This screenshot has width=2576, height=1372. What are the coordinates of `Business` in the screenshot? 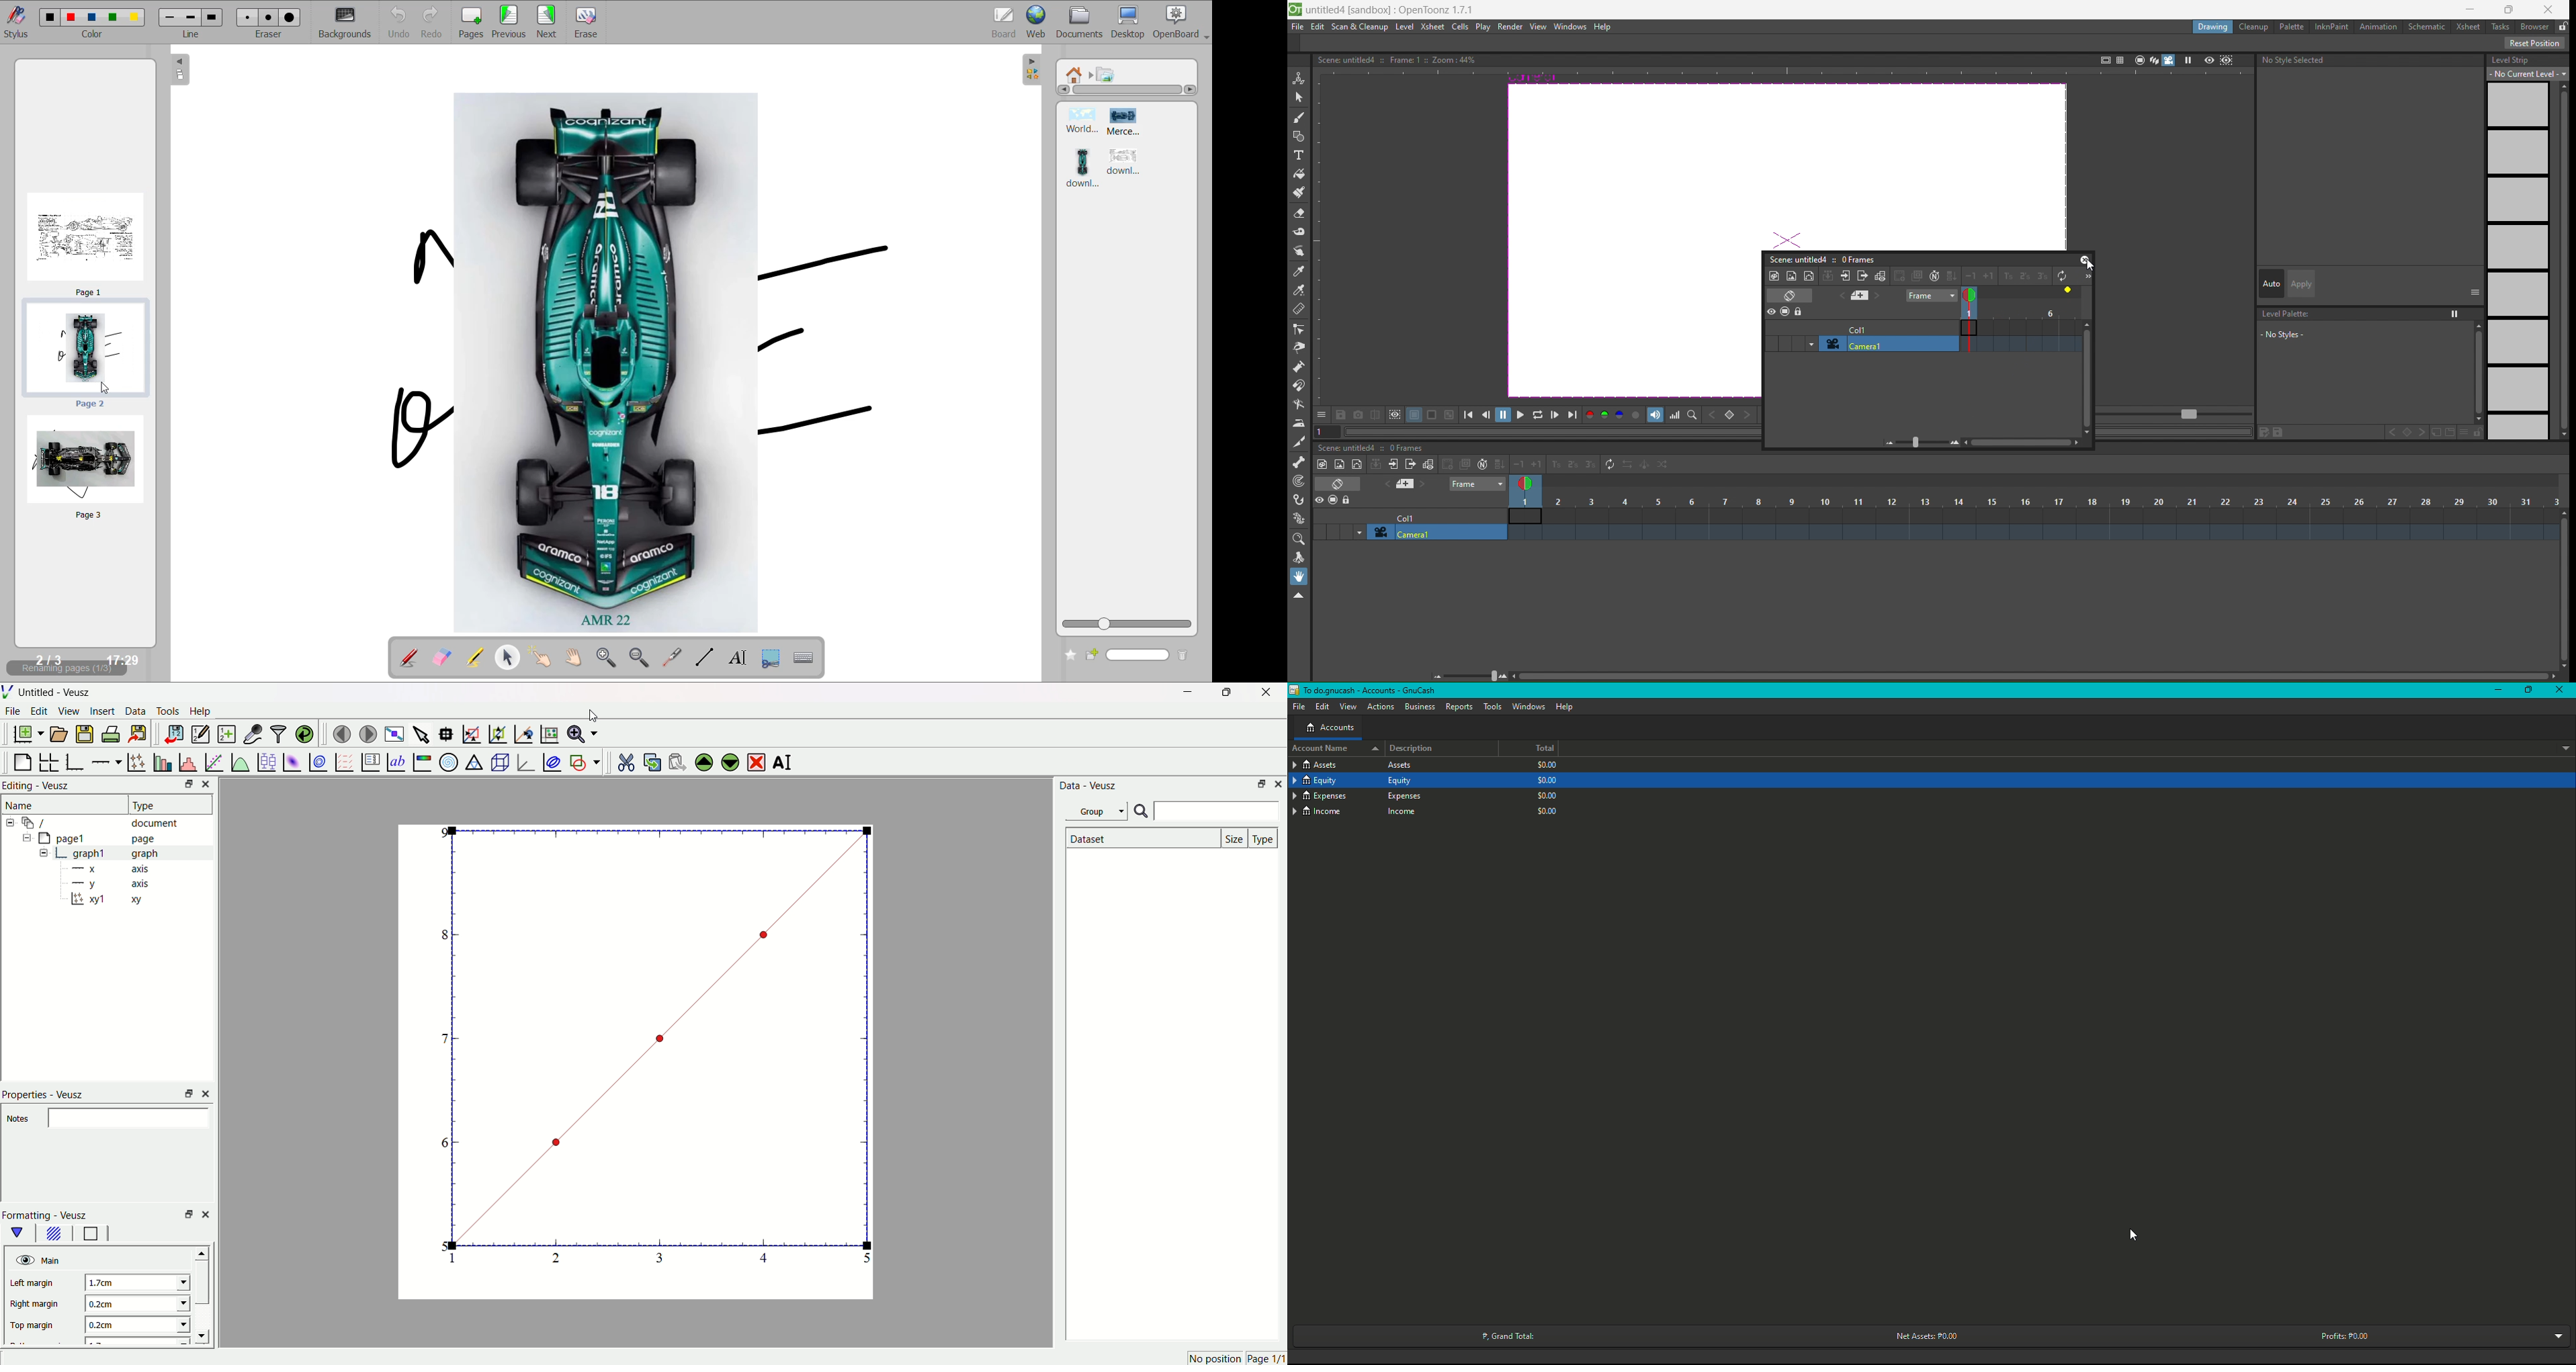 It's located at (1419, 705).